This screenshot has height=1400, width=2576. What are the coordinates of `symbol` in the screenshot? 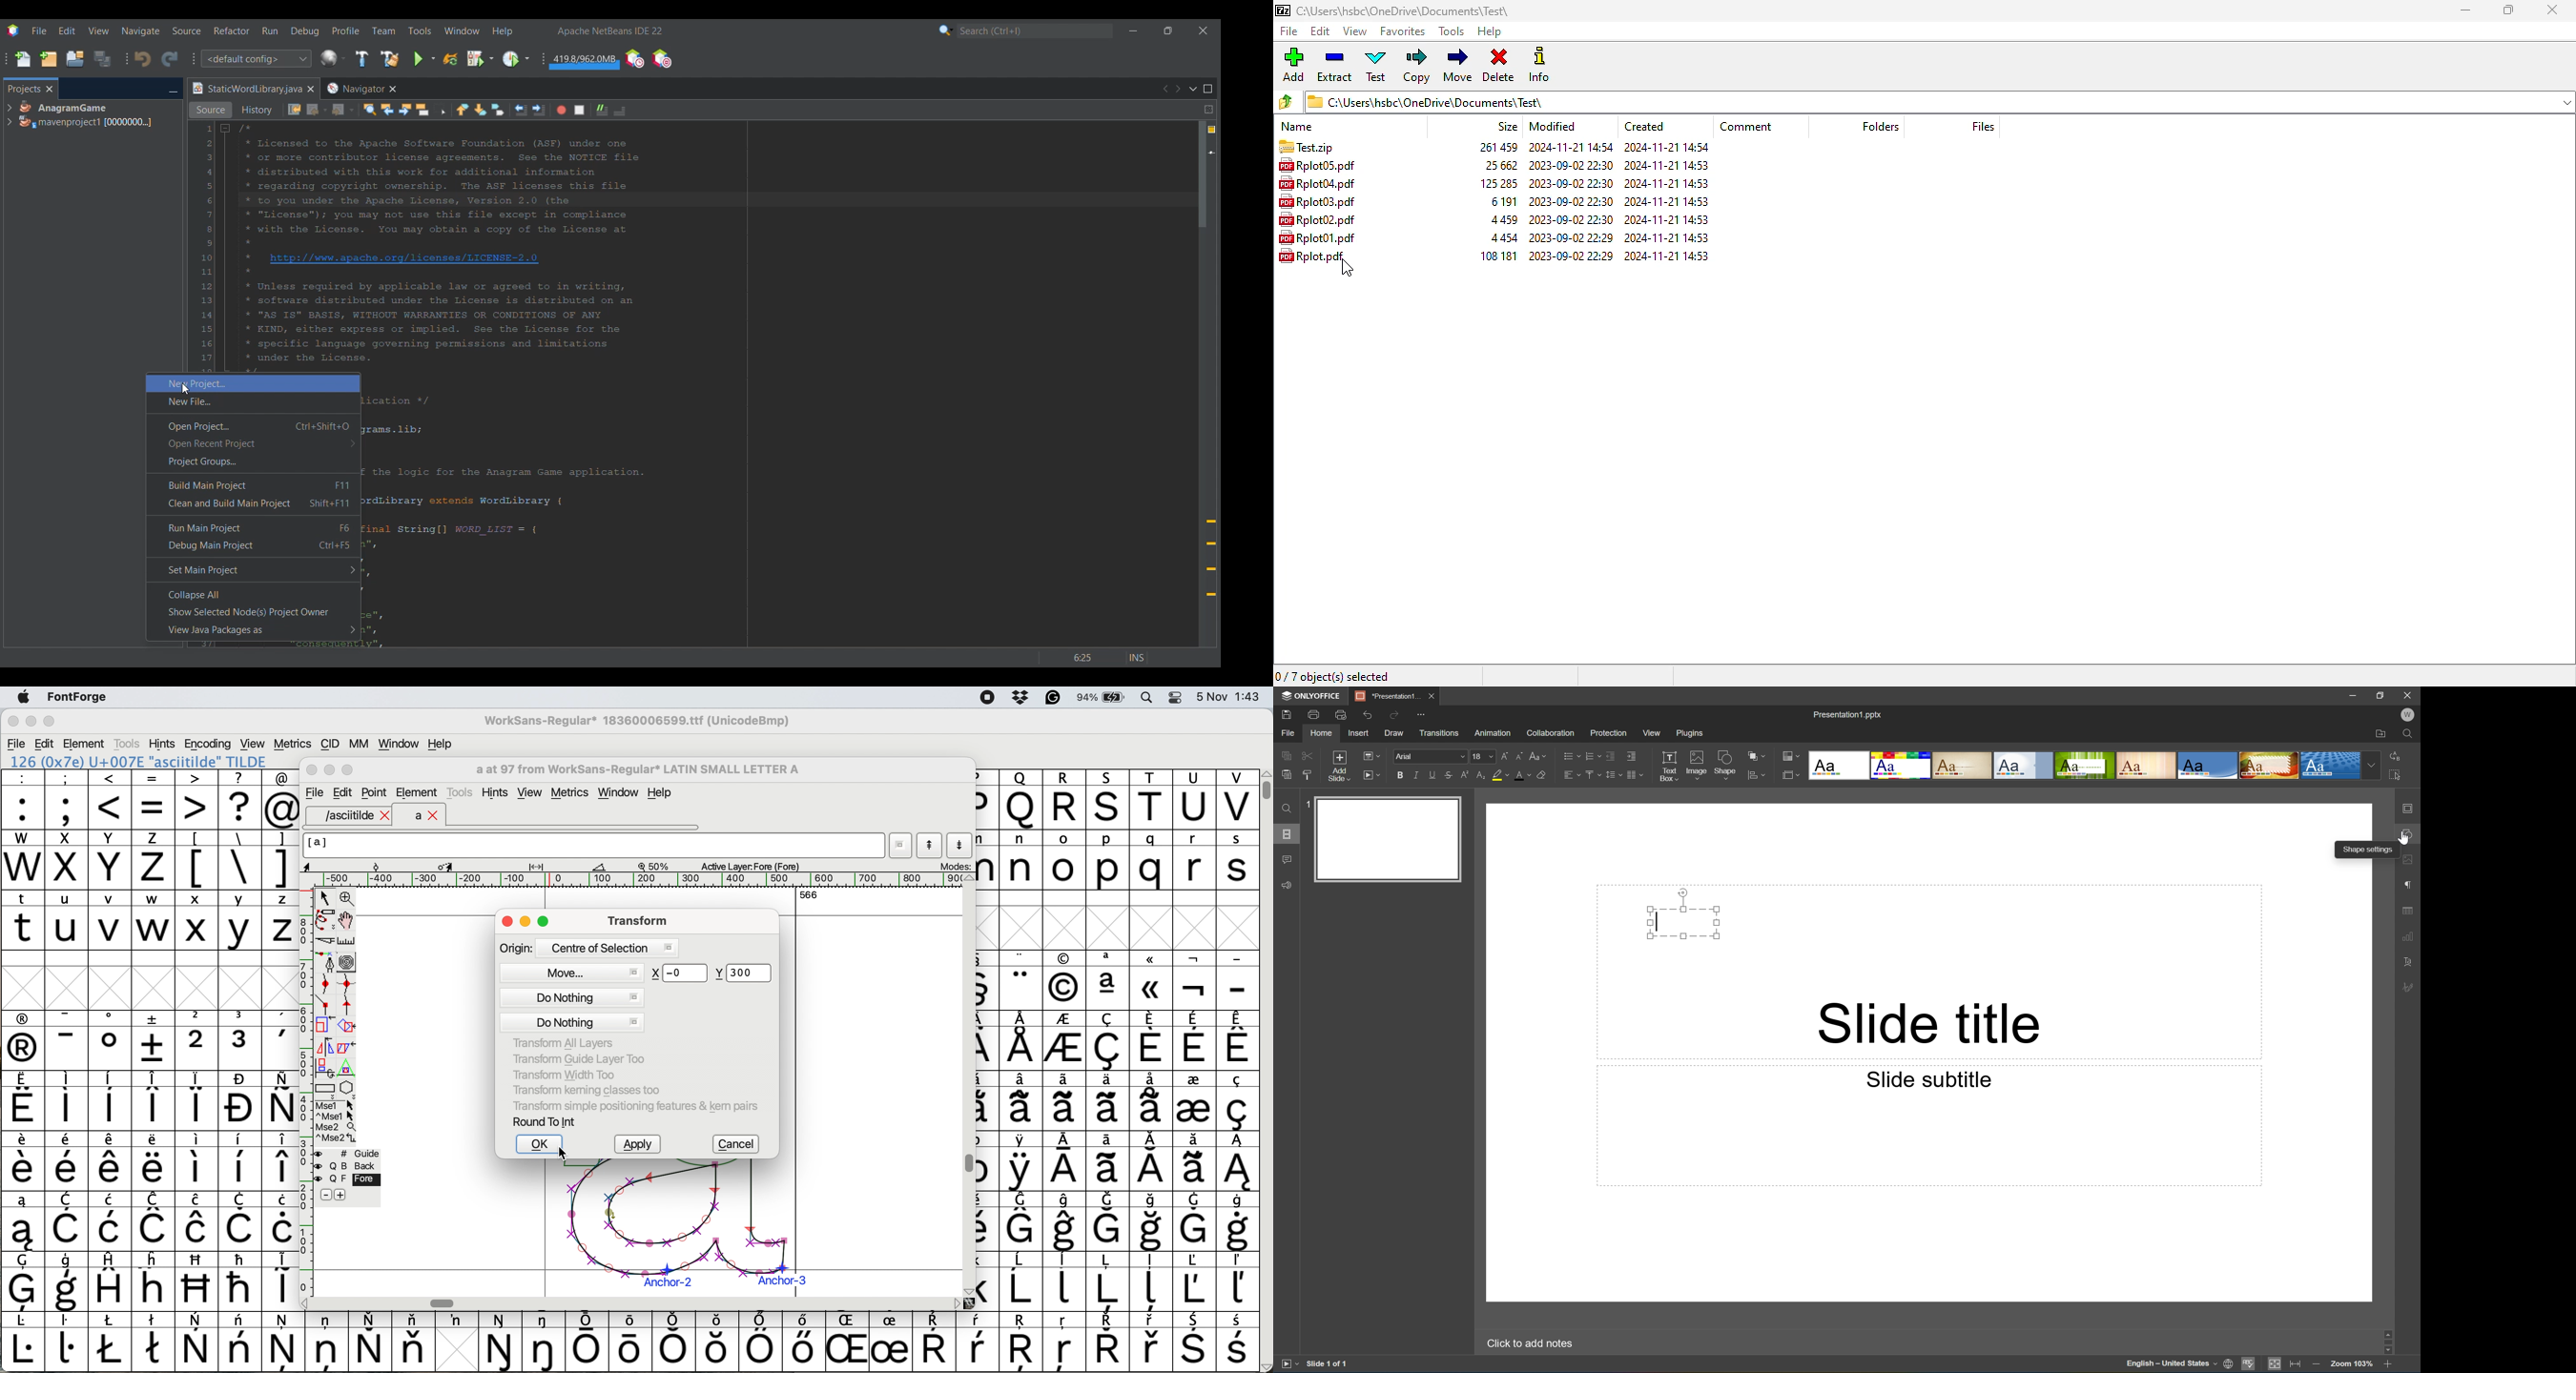 It's located at (110, 1342).